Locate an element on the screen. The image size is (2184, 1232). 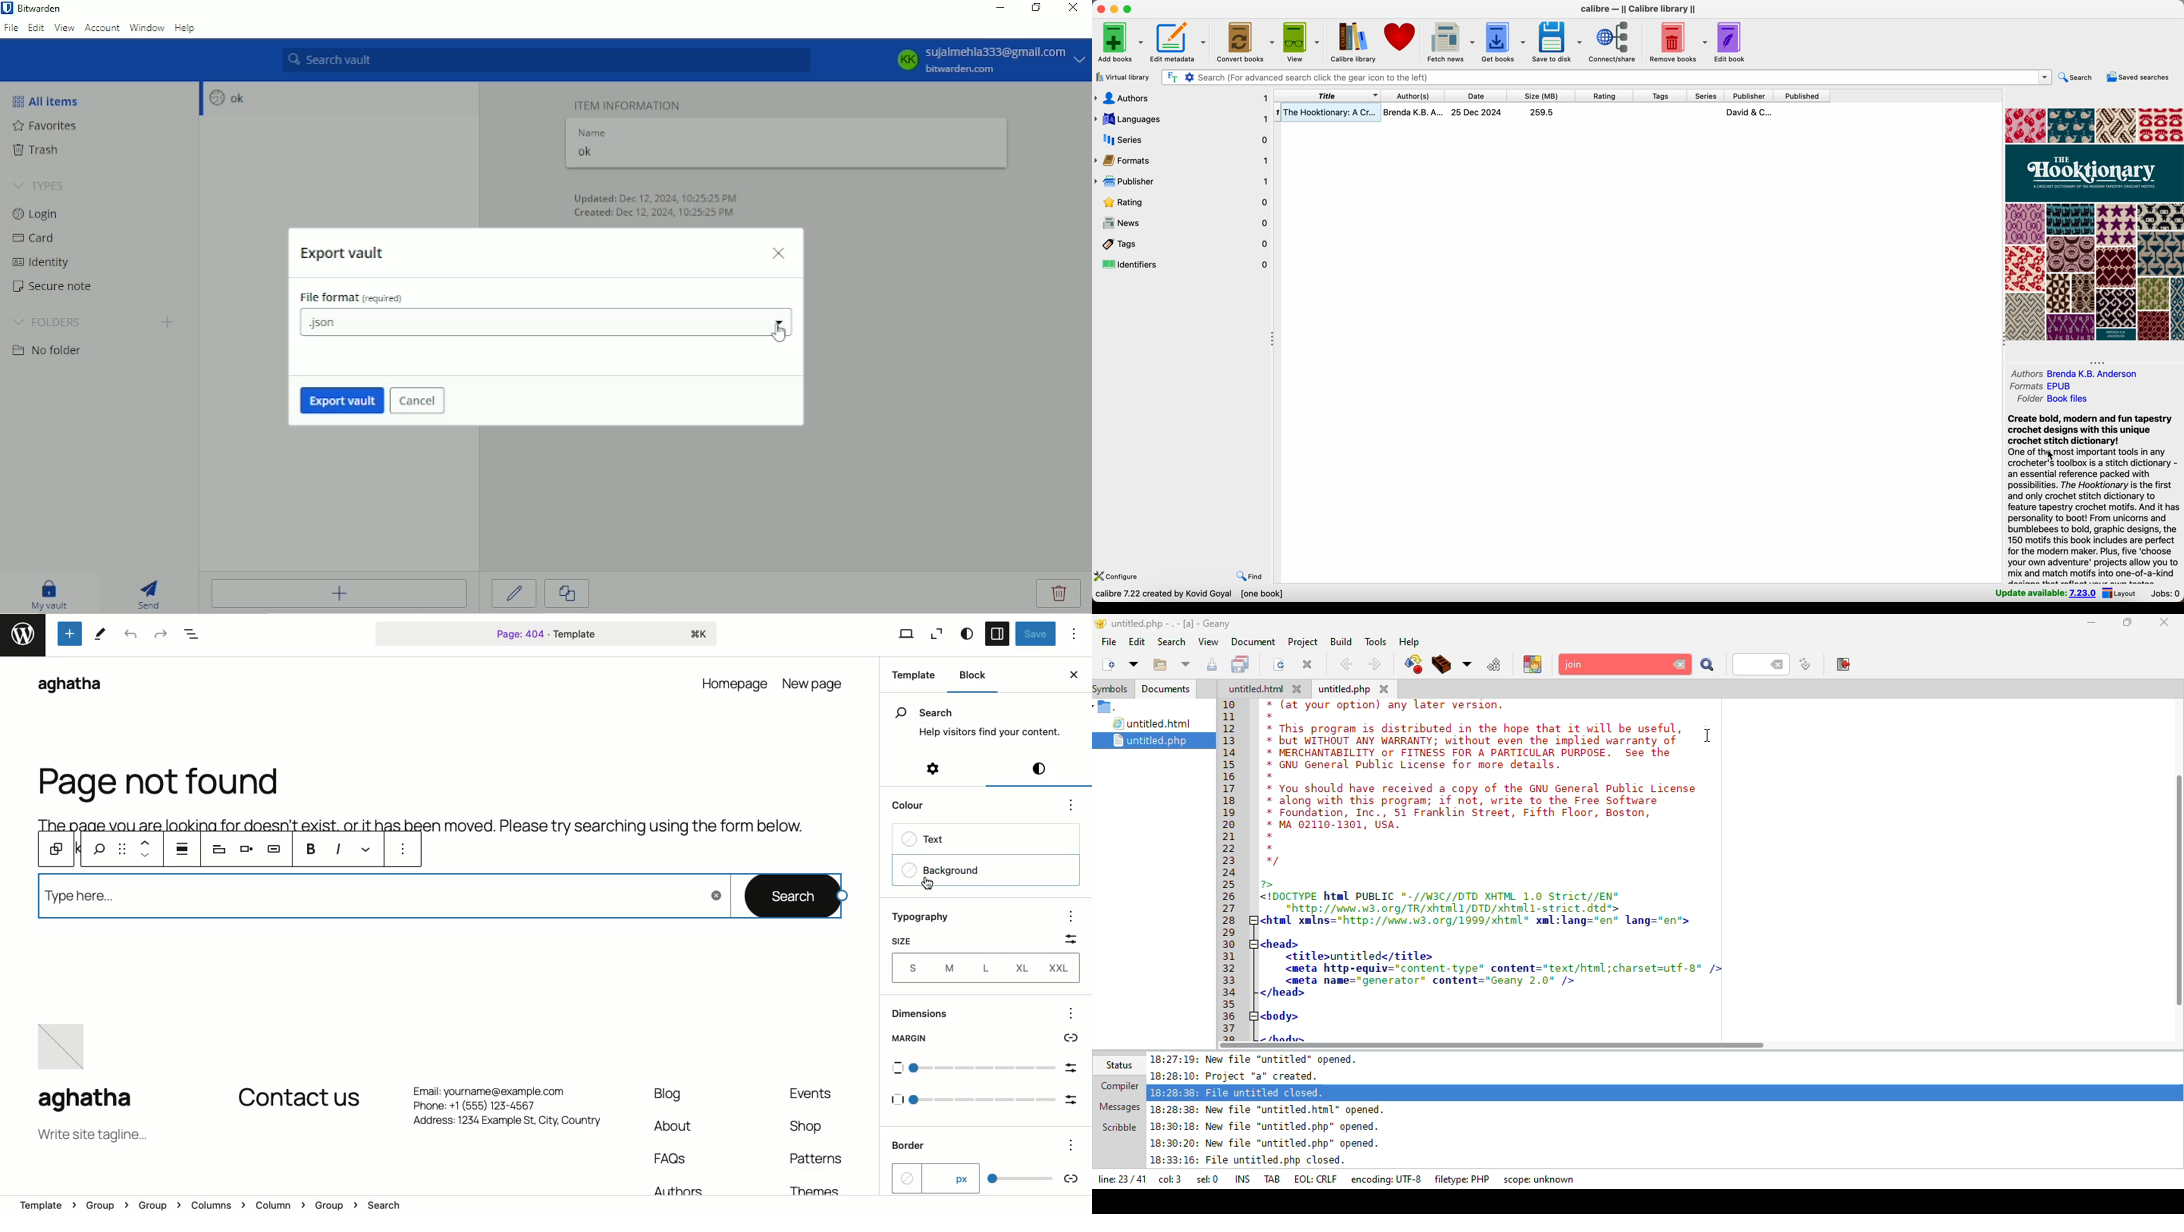
Style is located at coordinates (968, 634).